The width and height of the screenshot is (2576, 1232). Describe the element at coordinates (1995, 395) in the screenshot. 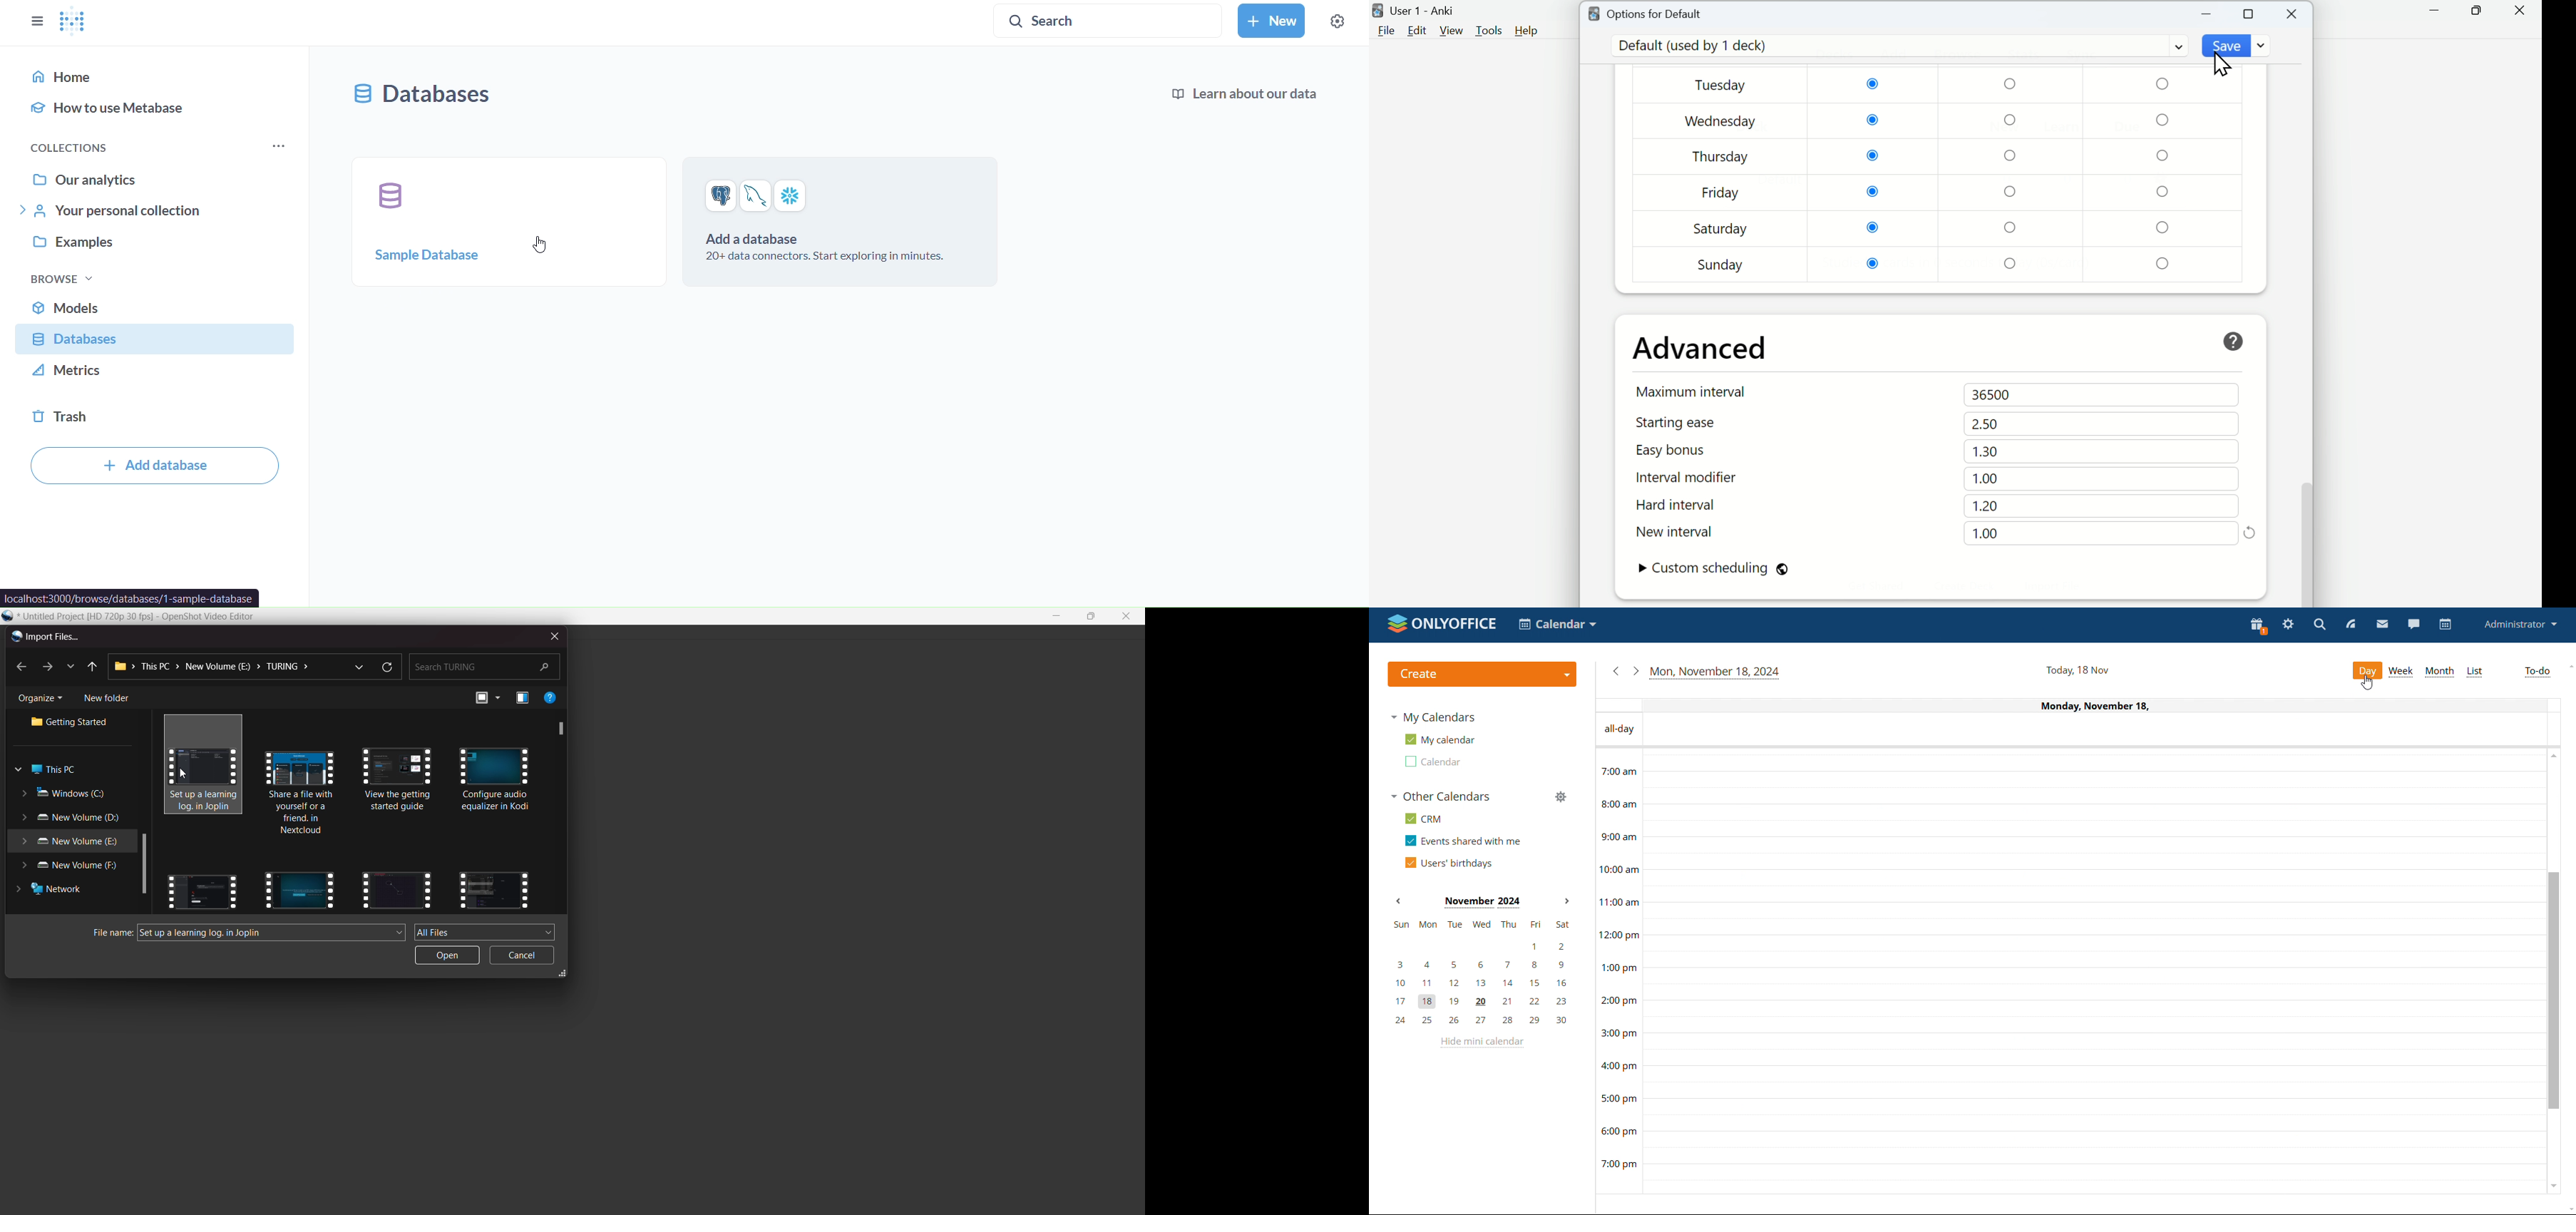

I see `36500` at that location.